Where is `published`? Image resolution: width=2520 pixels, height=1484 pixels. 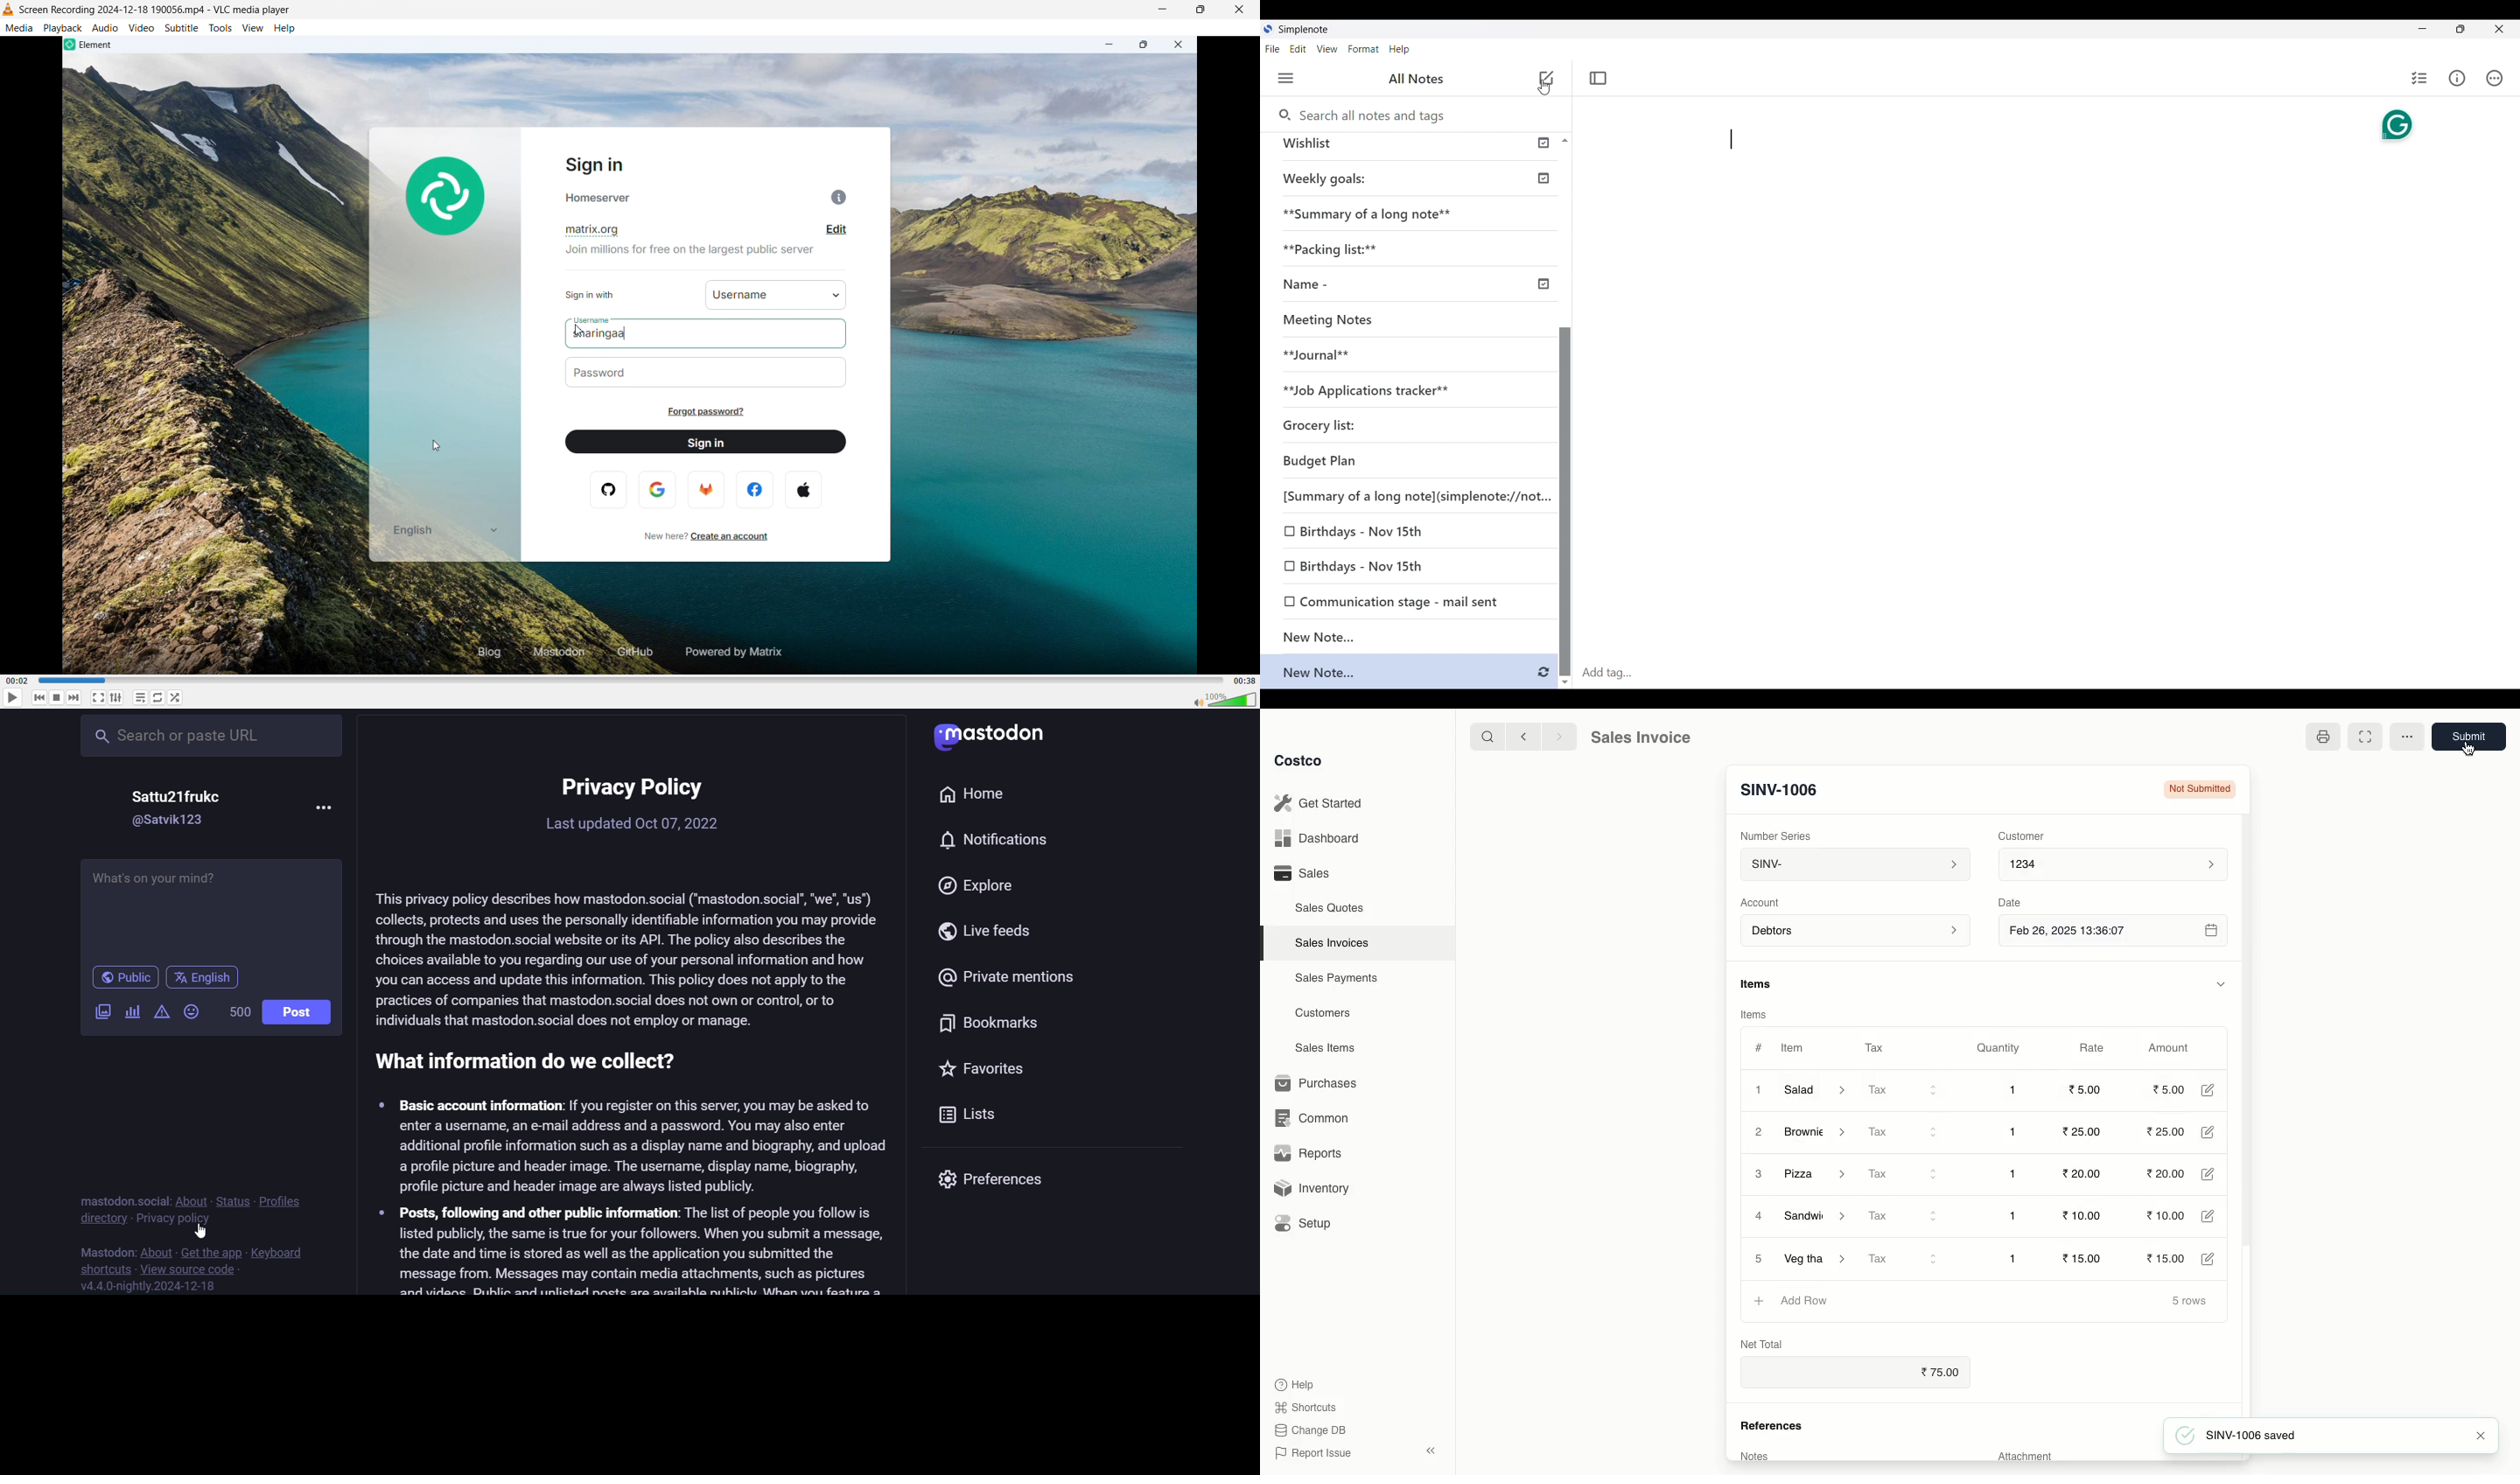
published is located at coordinates (1544, 282).